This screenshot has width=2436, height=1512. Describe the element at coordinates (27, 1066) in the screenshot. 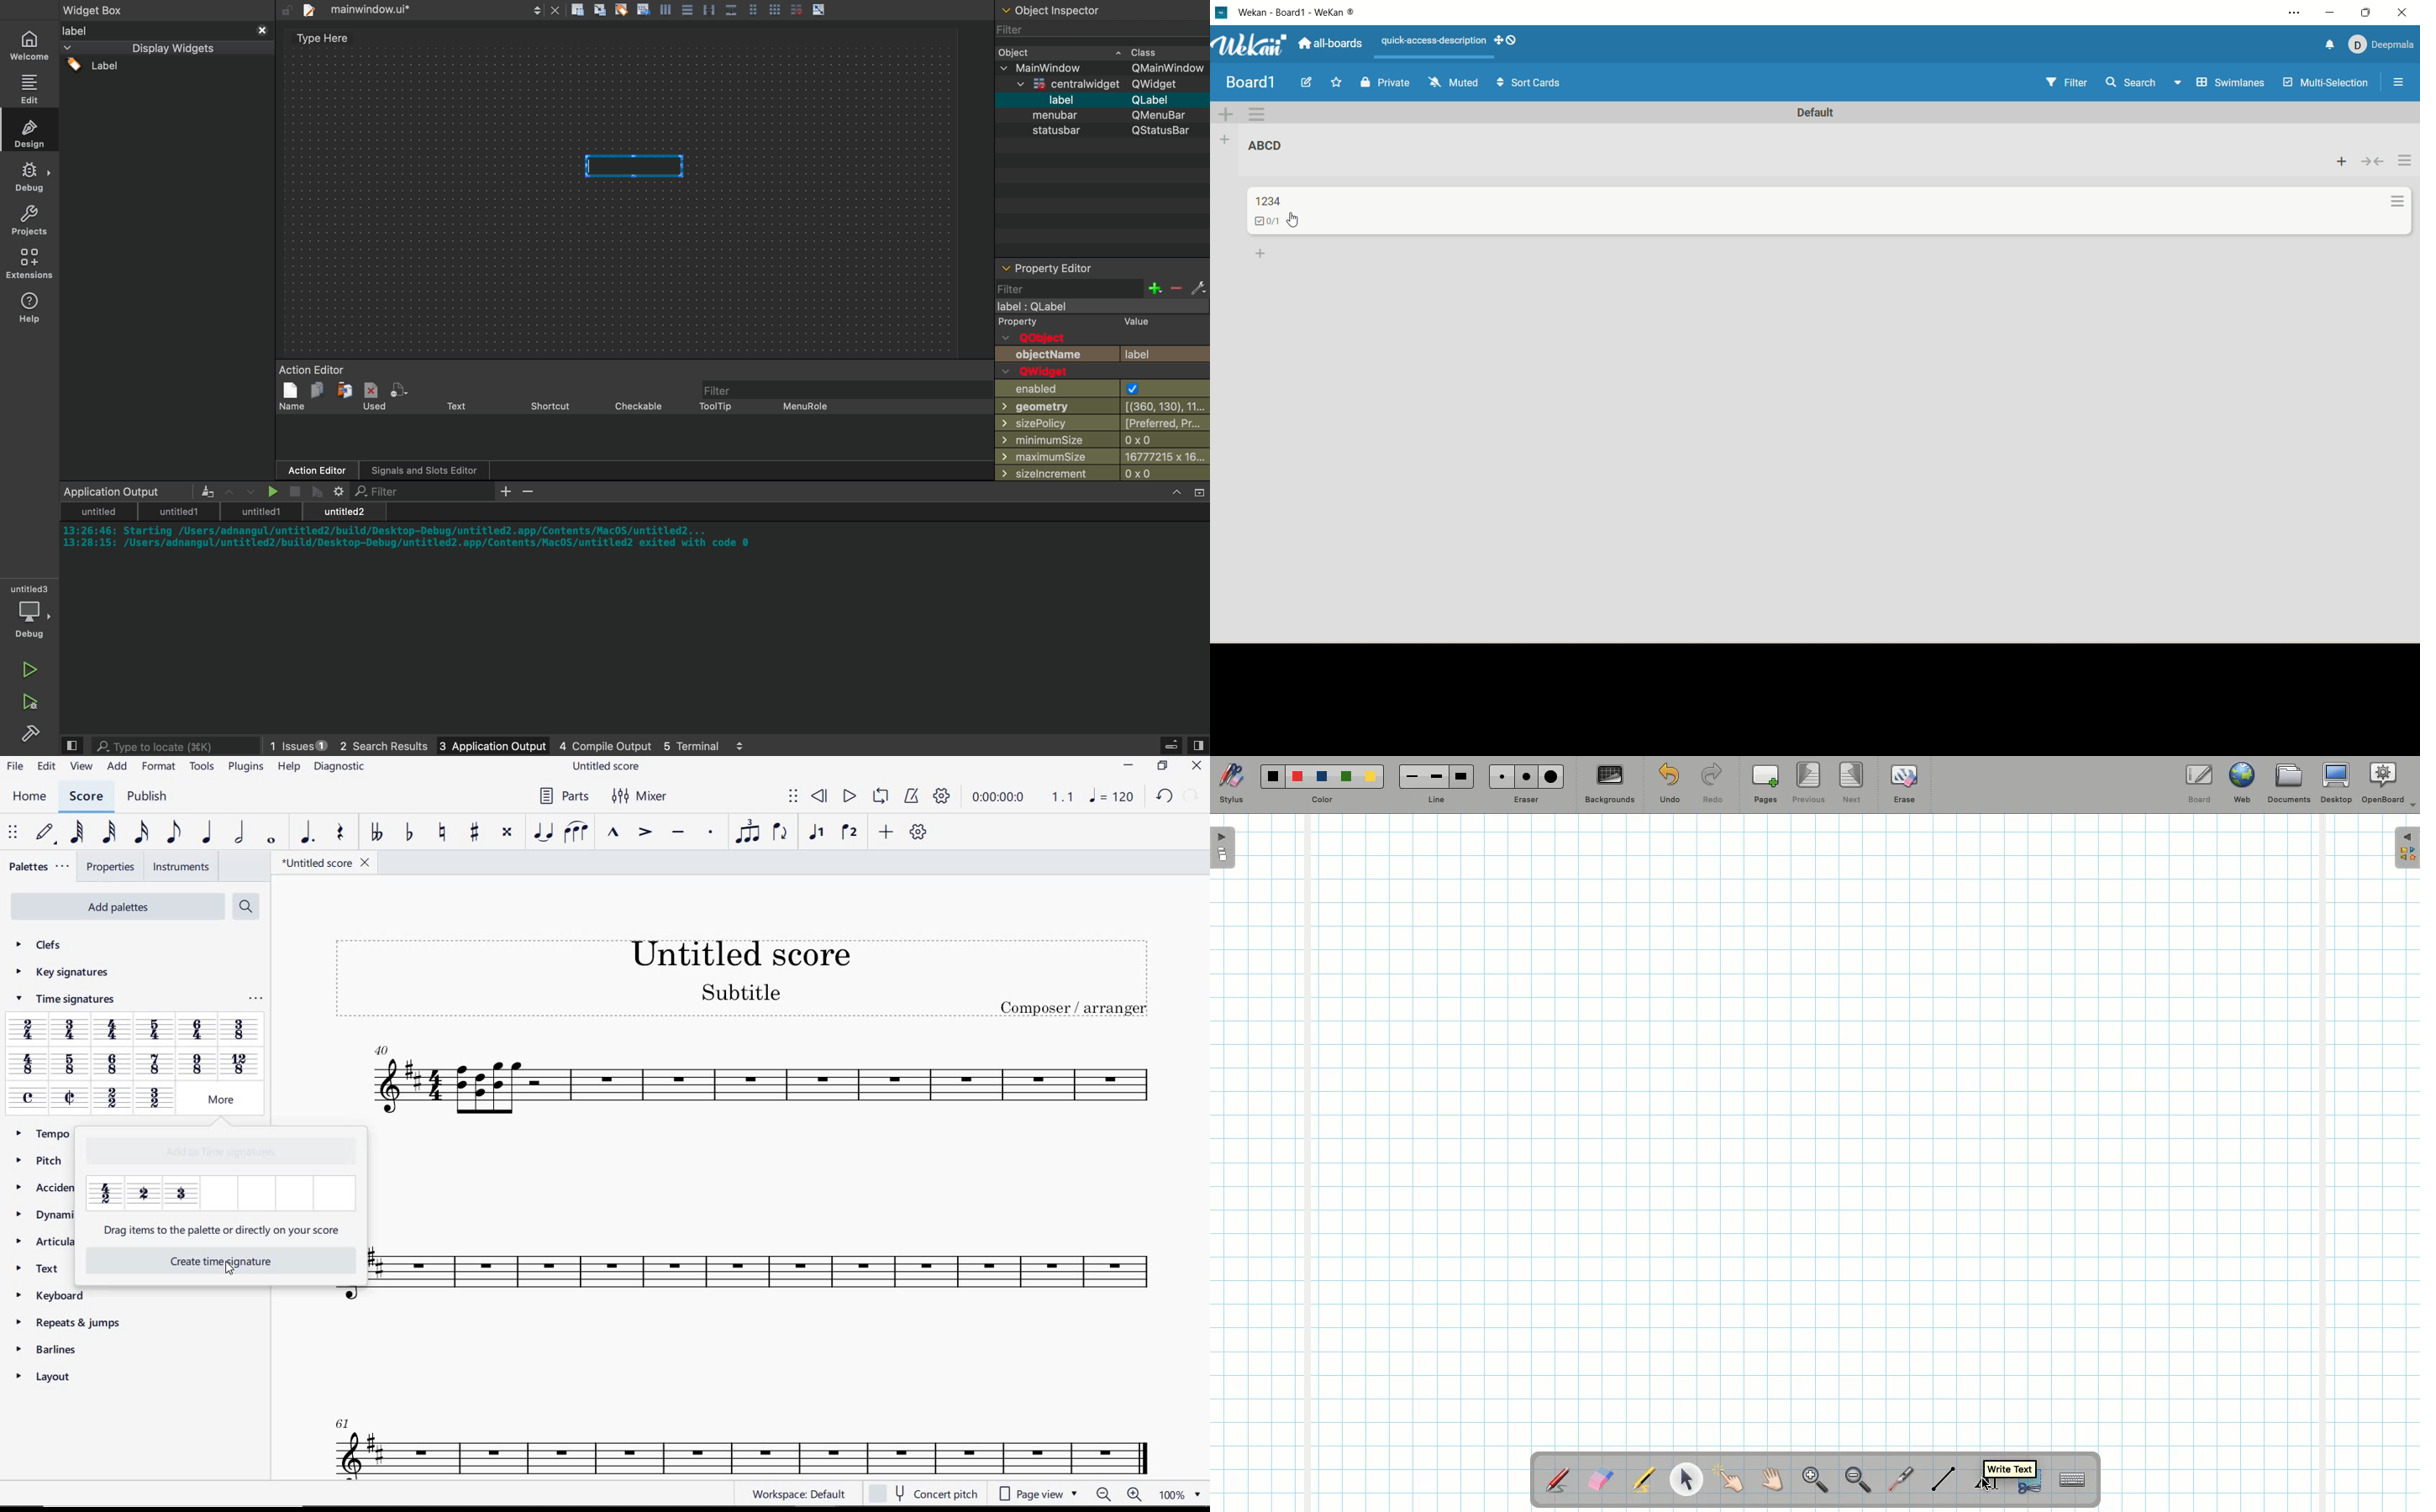

I see `4/8` at that location.